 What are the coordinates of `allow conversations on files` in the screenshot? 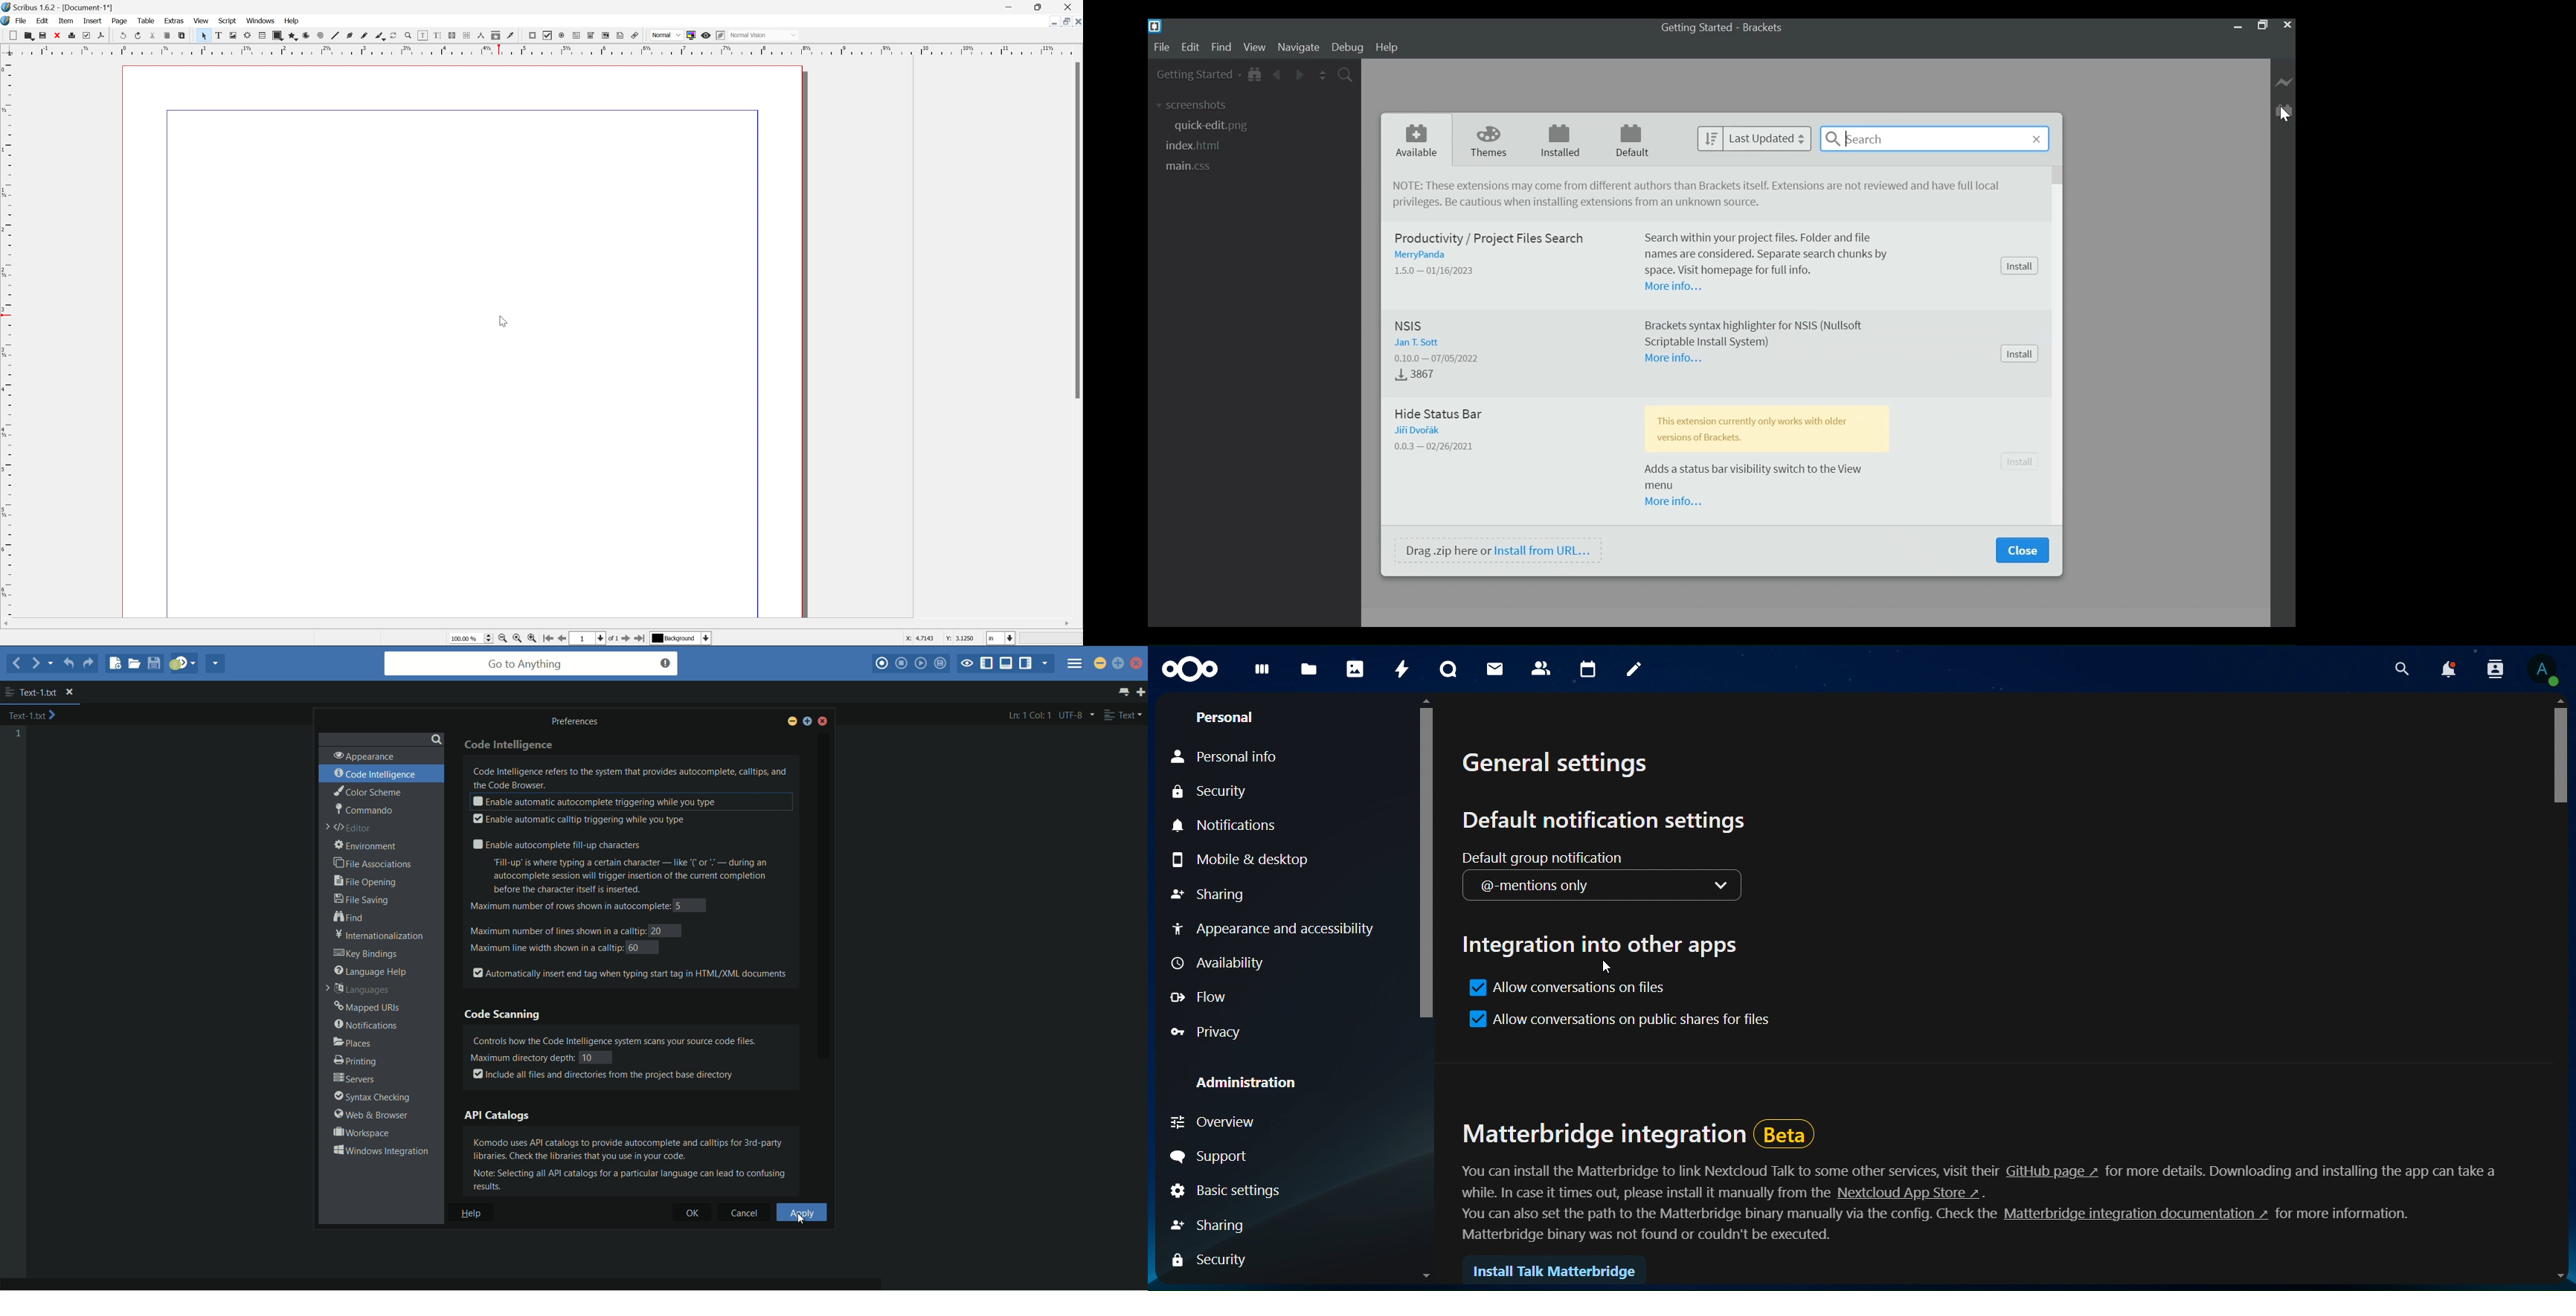 It's located at (1567, 988).